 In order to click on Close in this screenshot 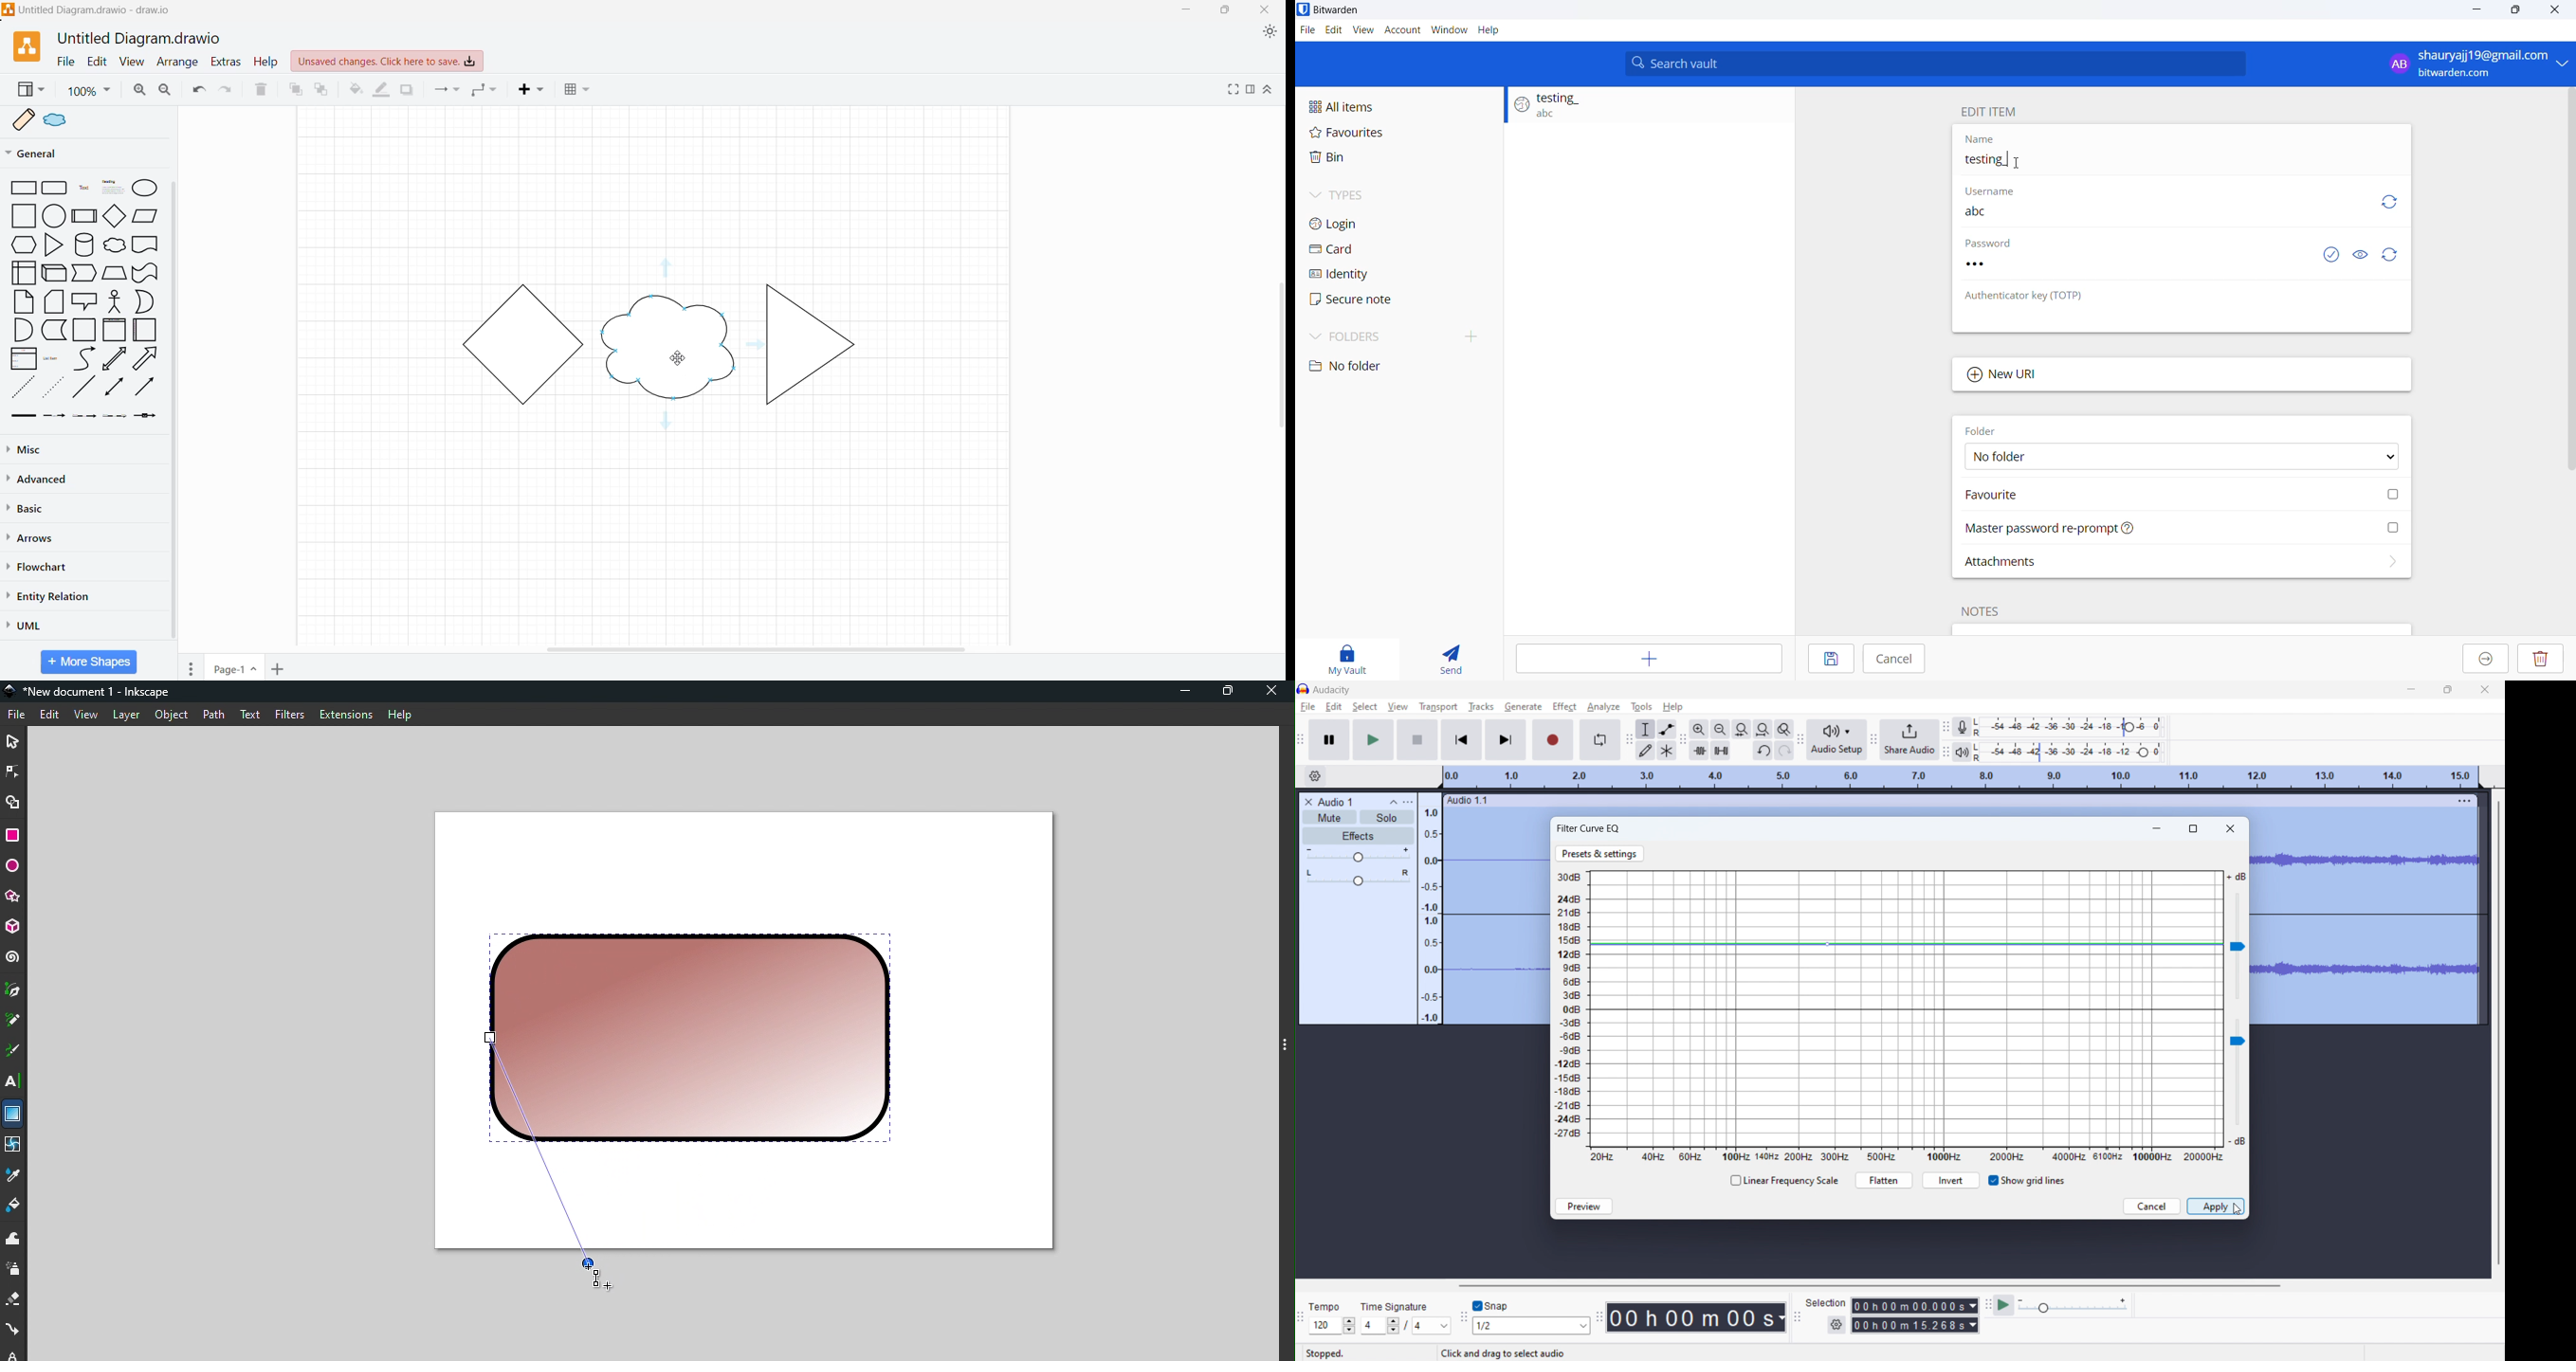, I will do `click(1269, 10)`.